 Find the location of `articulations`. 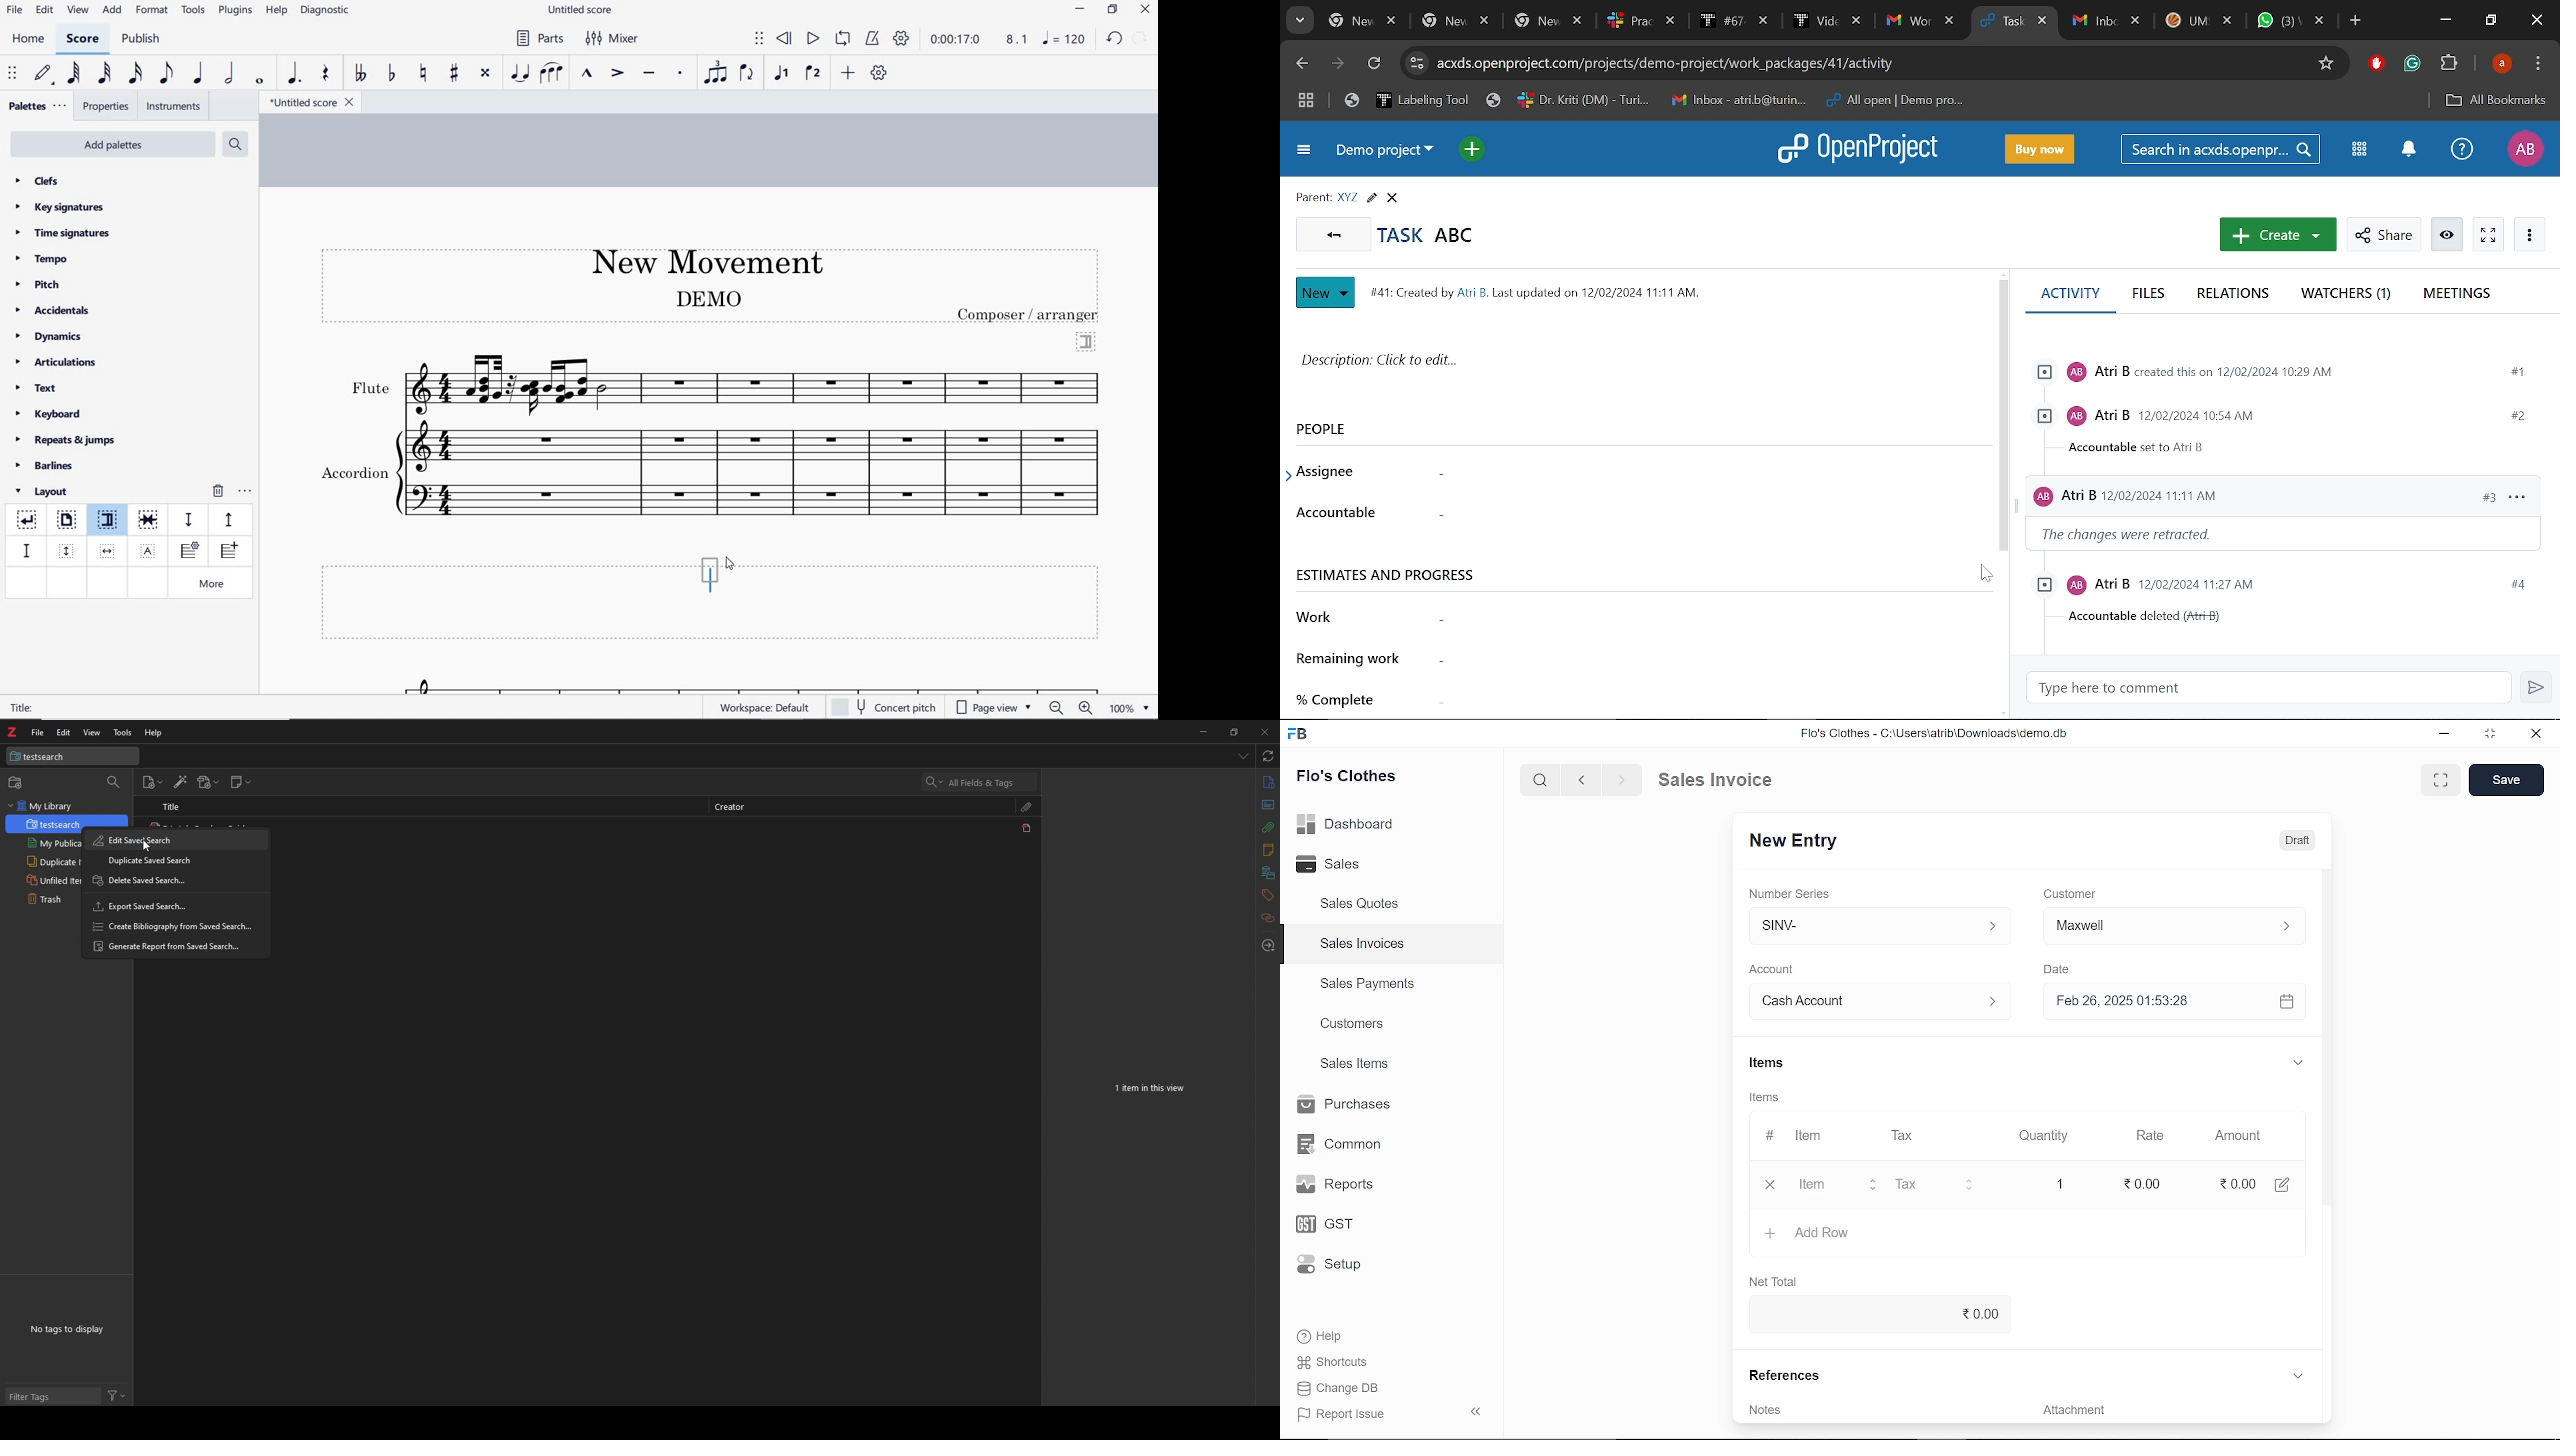

articulations is located at coordinates (57, 364).